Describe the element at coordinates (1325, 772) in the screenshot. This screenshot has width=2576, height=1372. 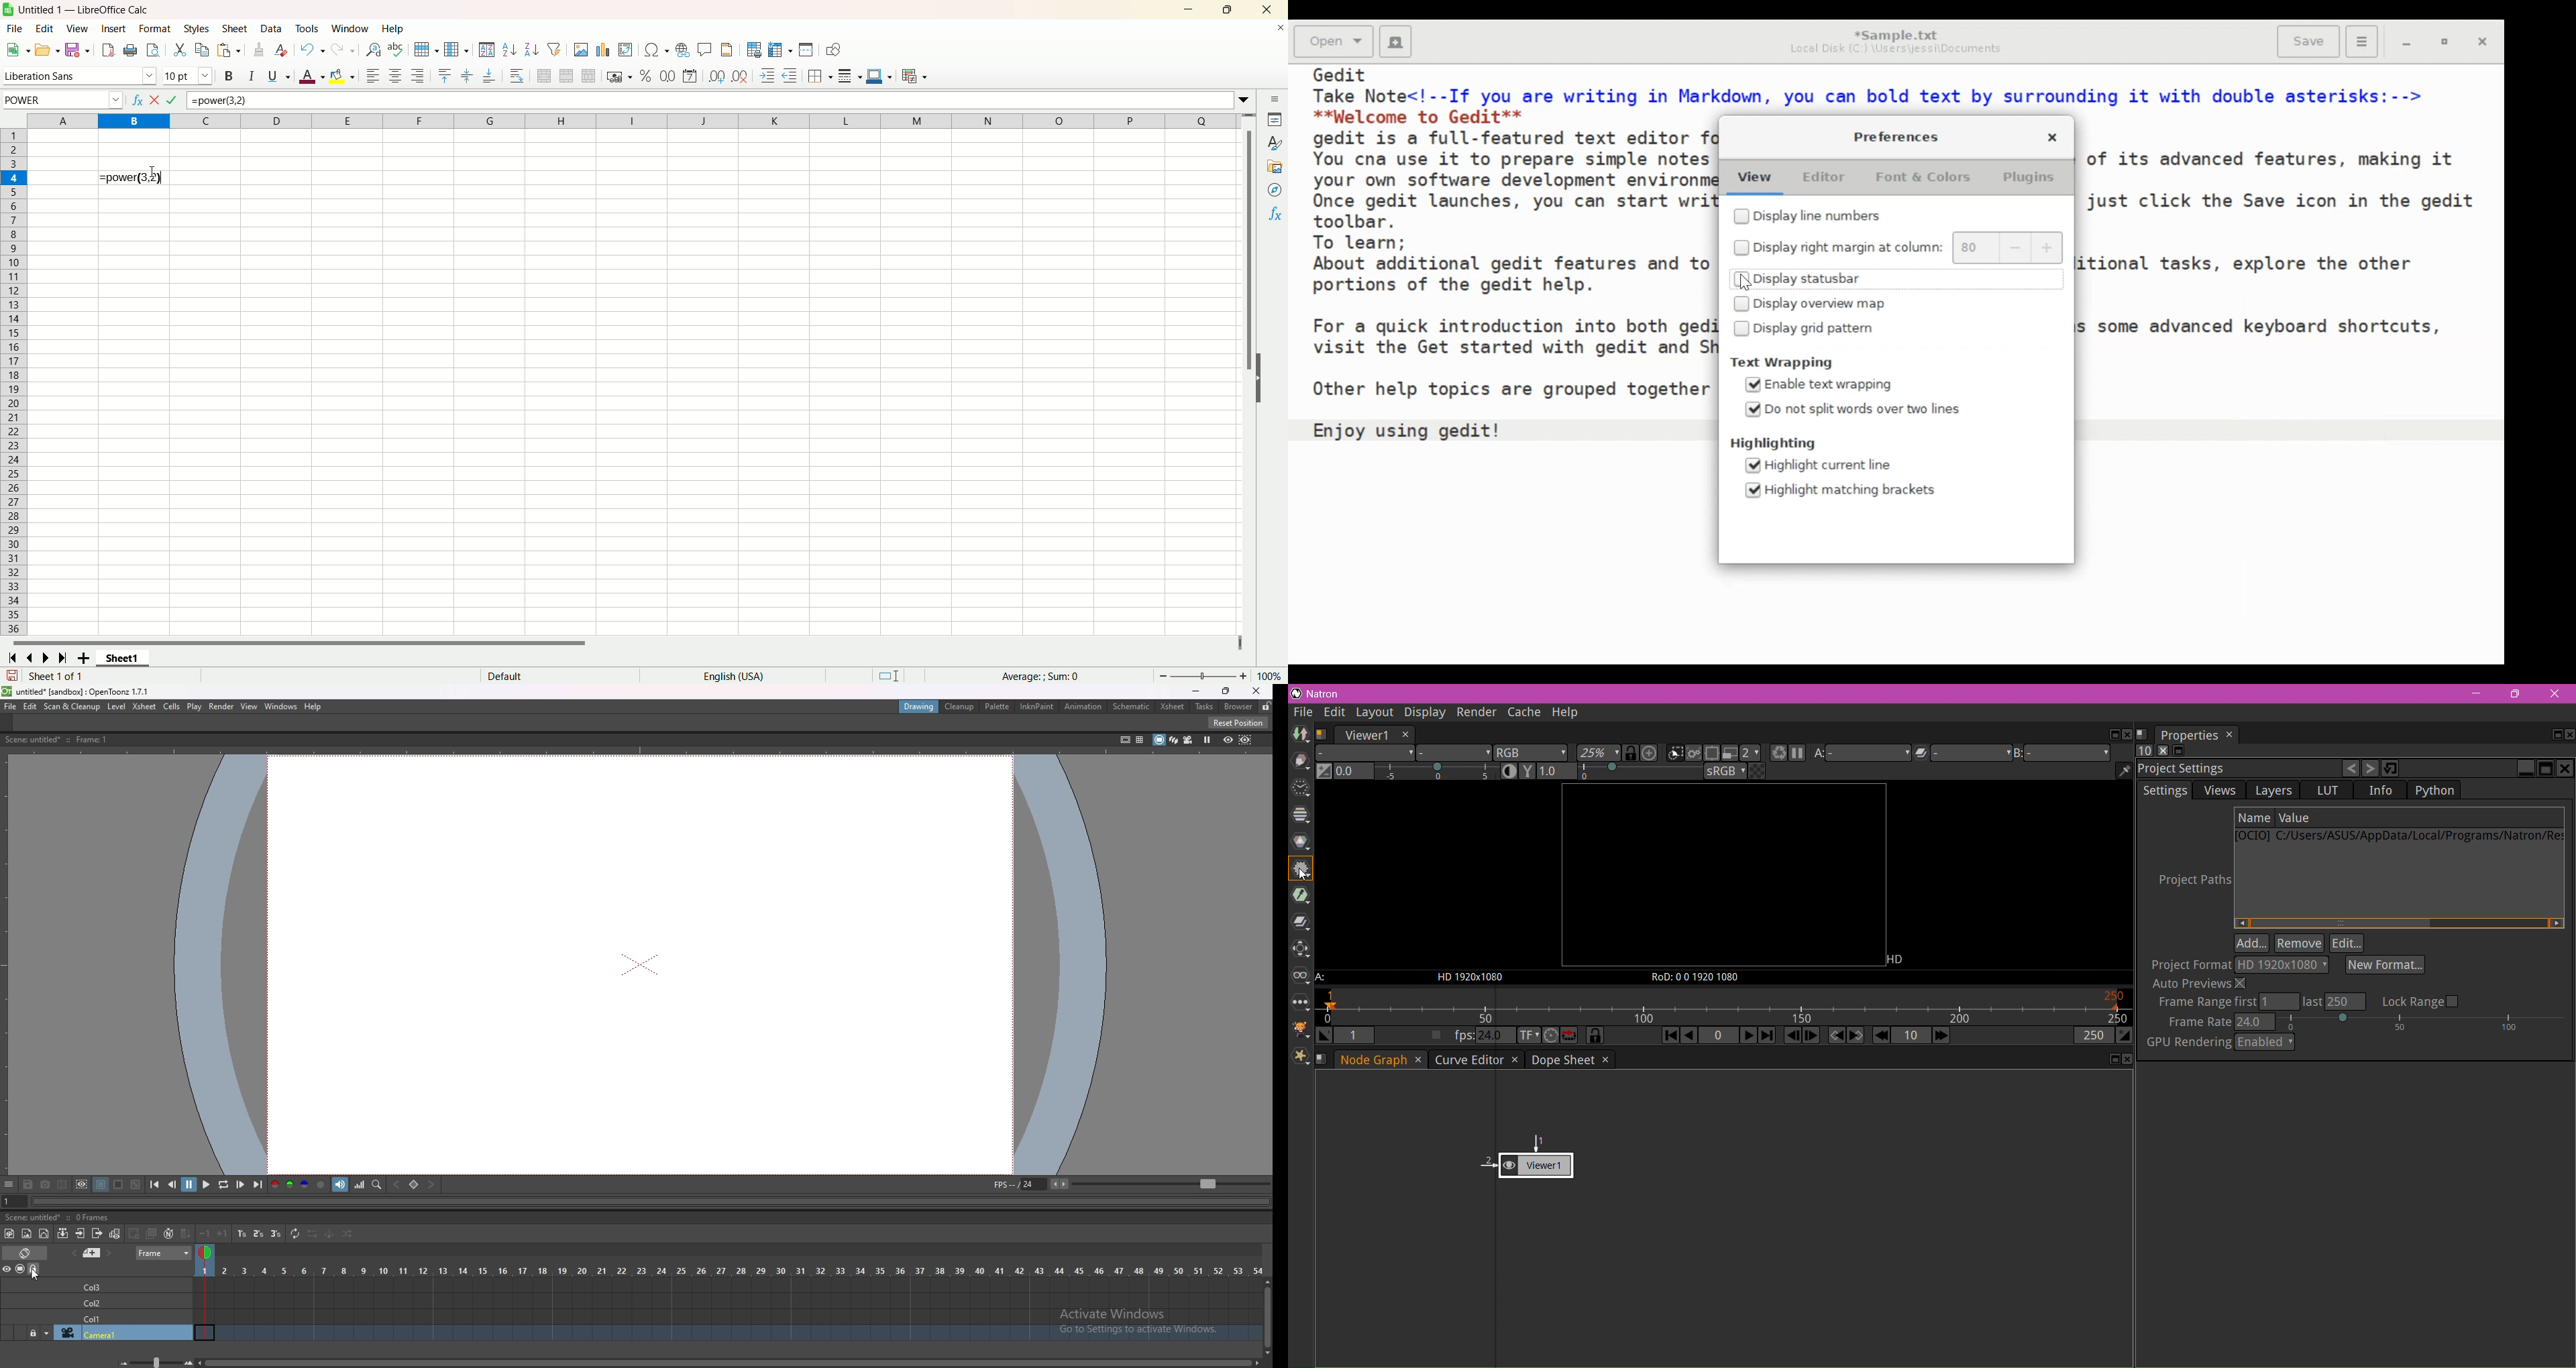
I see `Switch between "neutral" 1.0 gain f-stop and the previous setting ` at that location.